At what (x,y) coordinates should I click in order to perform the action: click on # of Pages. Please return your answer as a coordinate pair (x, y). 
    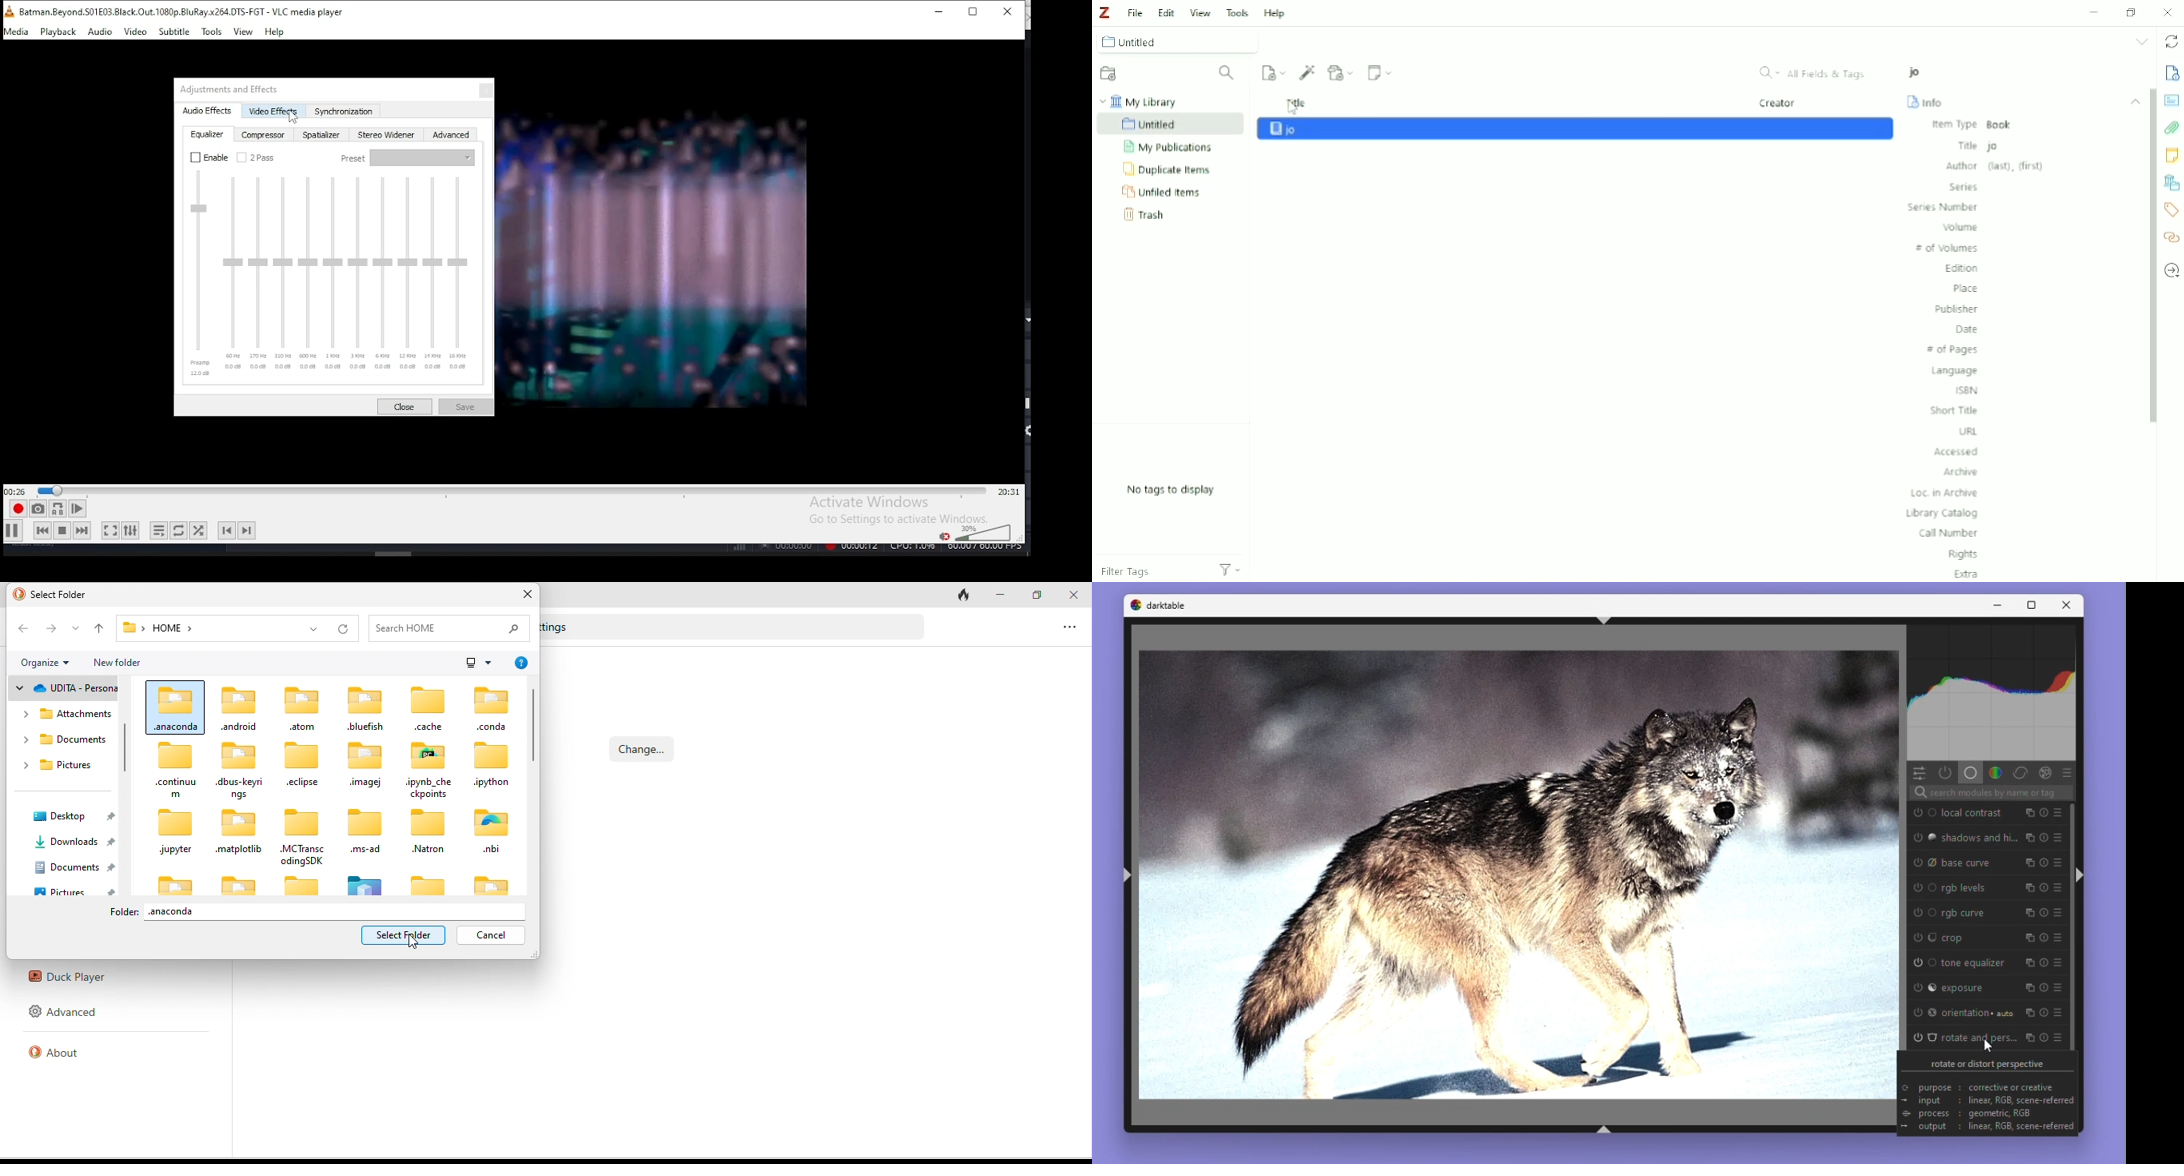
    Looking at the image, I should click on (1952, 350).